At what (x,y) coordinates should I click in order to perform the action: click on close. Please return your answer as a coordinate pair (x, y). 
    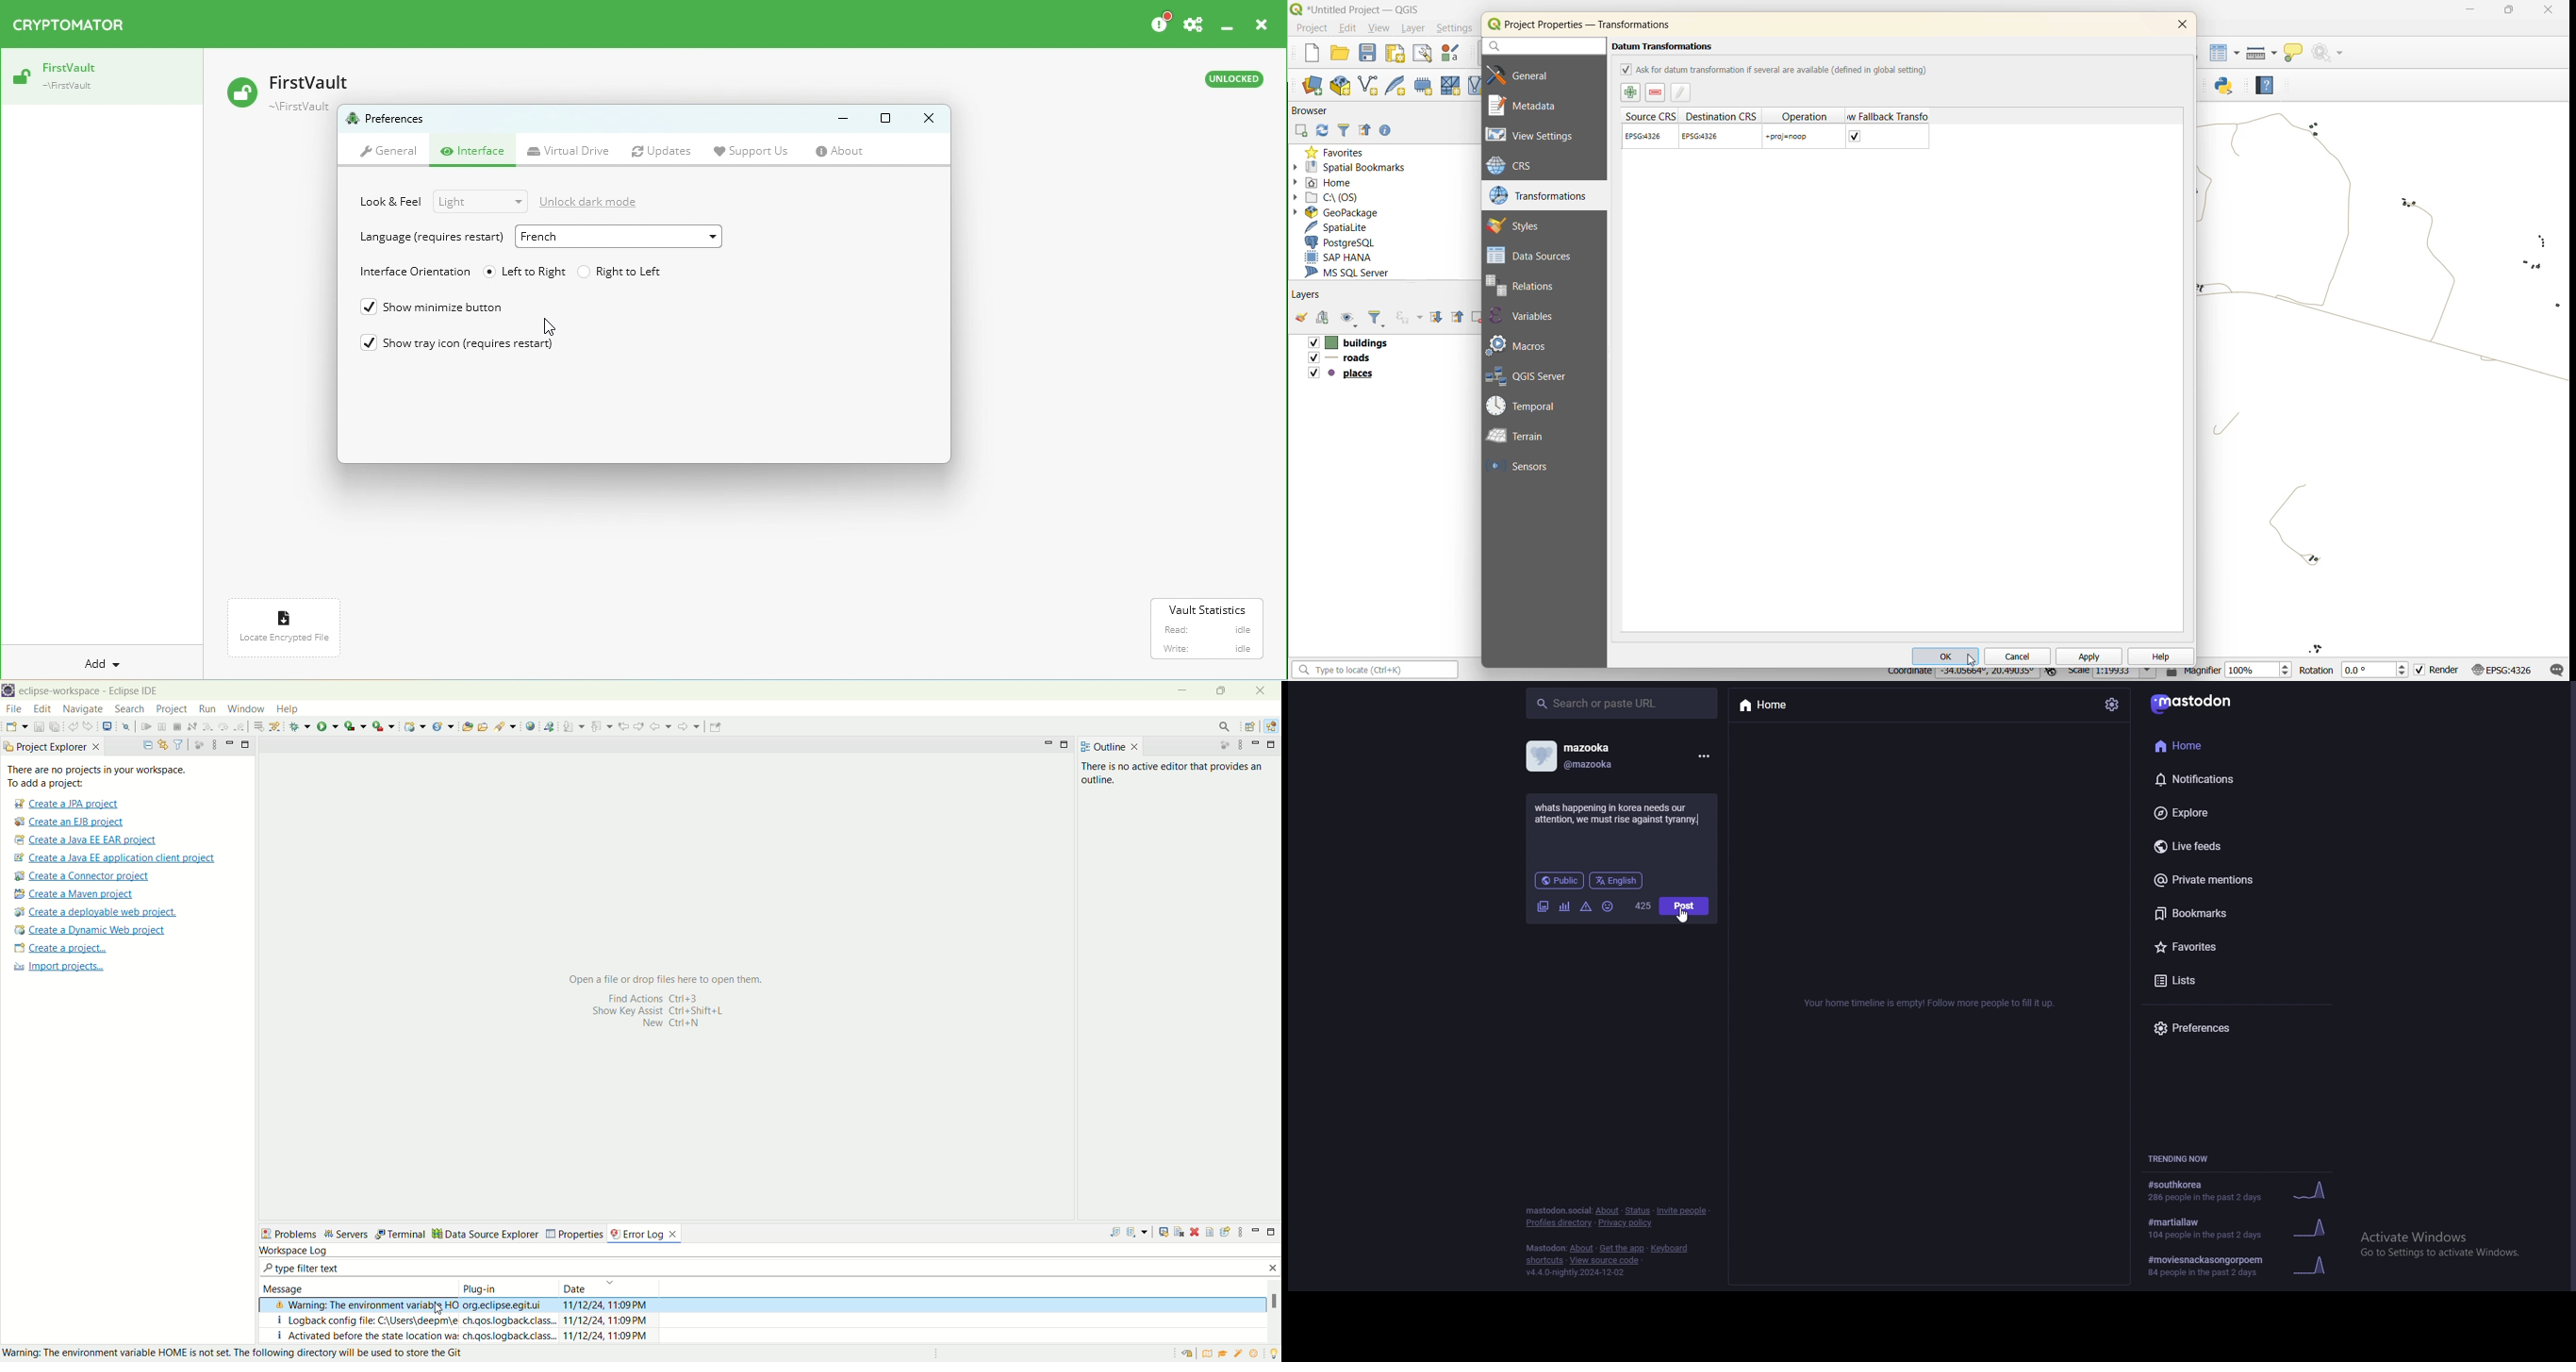
    Looking at the image, I should click on (1265, 691).